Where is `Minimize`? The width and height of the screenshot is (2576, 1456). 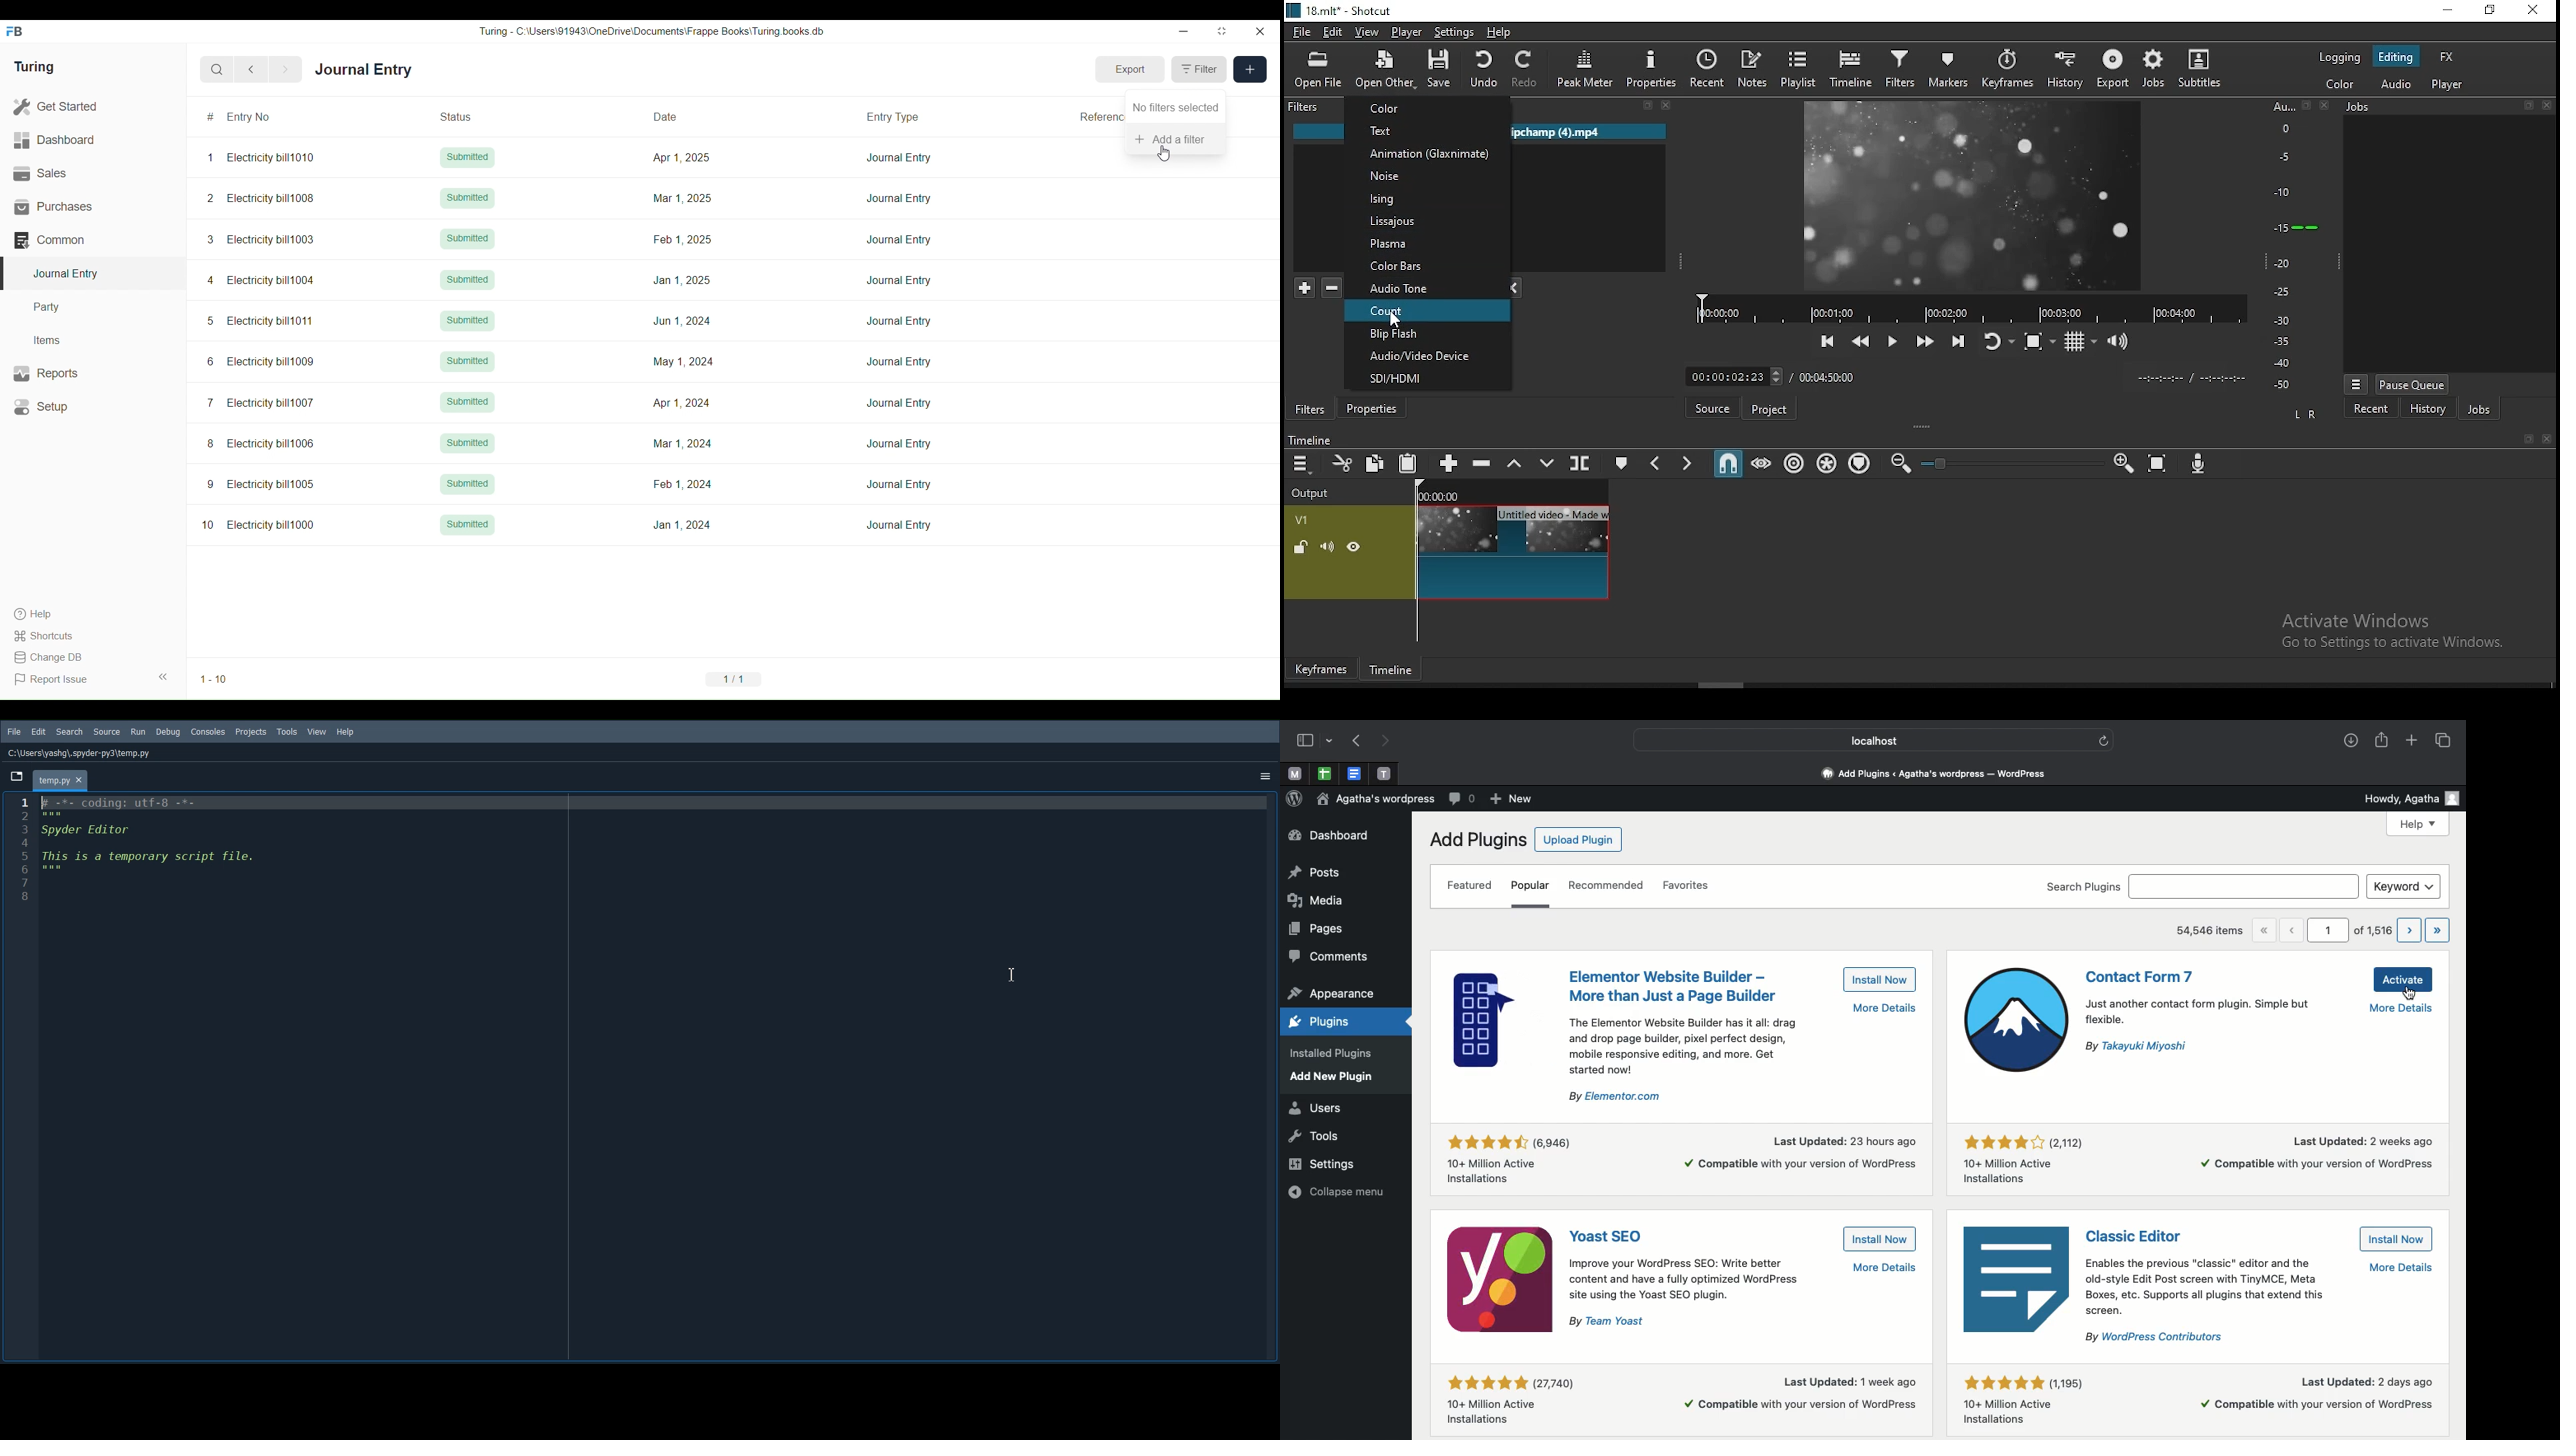
Minimize is located at coordinates (1184, 31).